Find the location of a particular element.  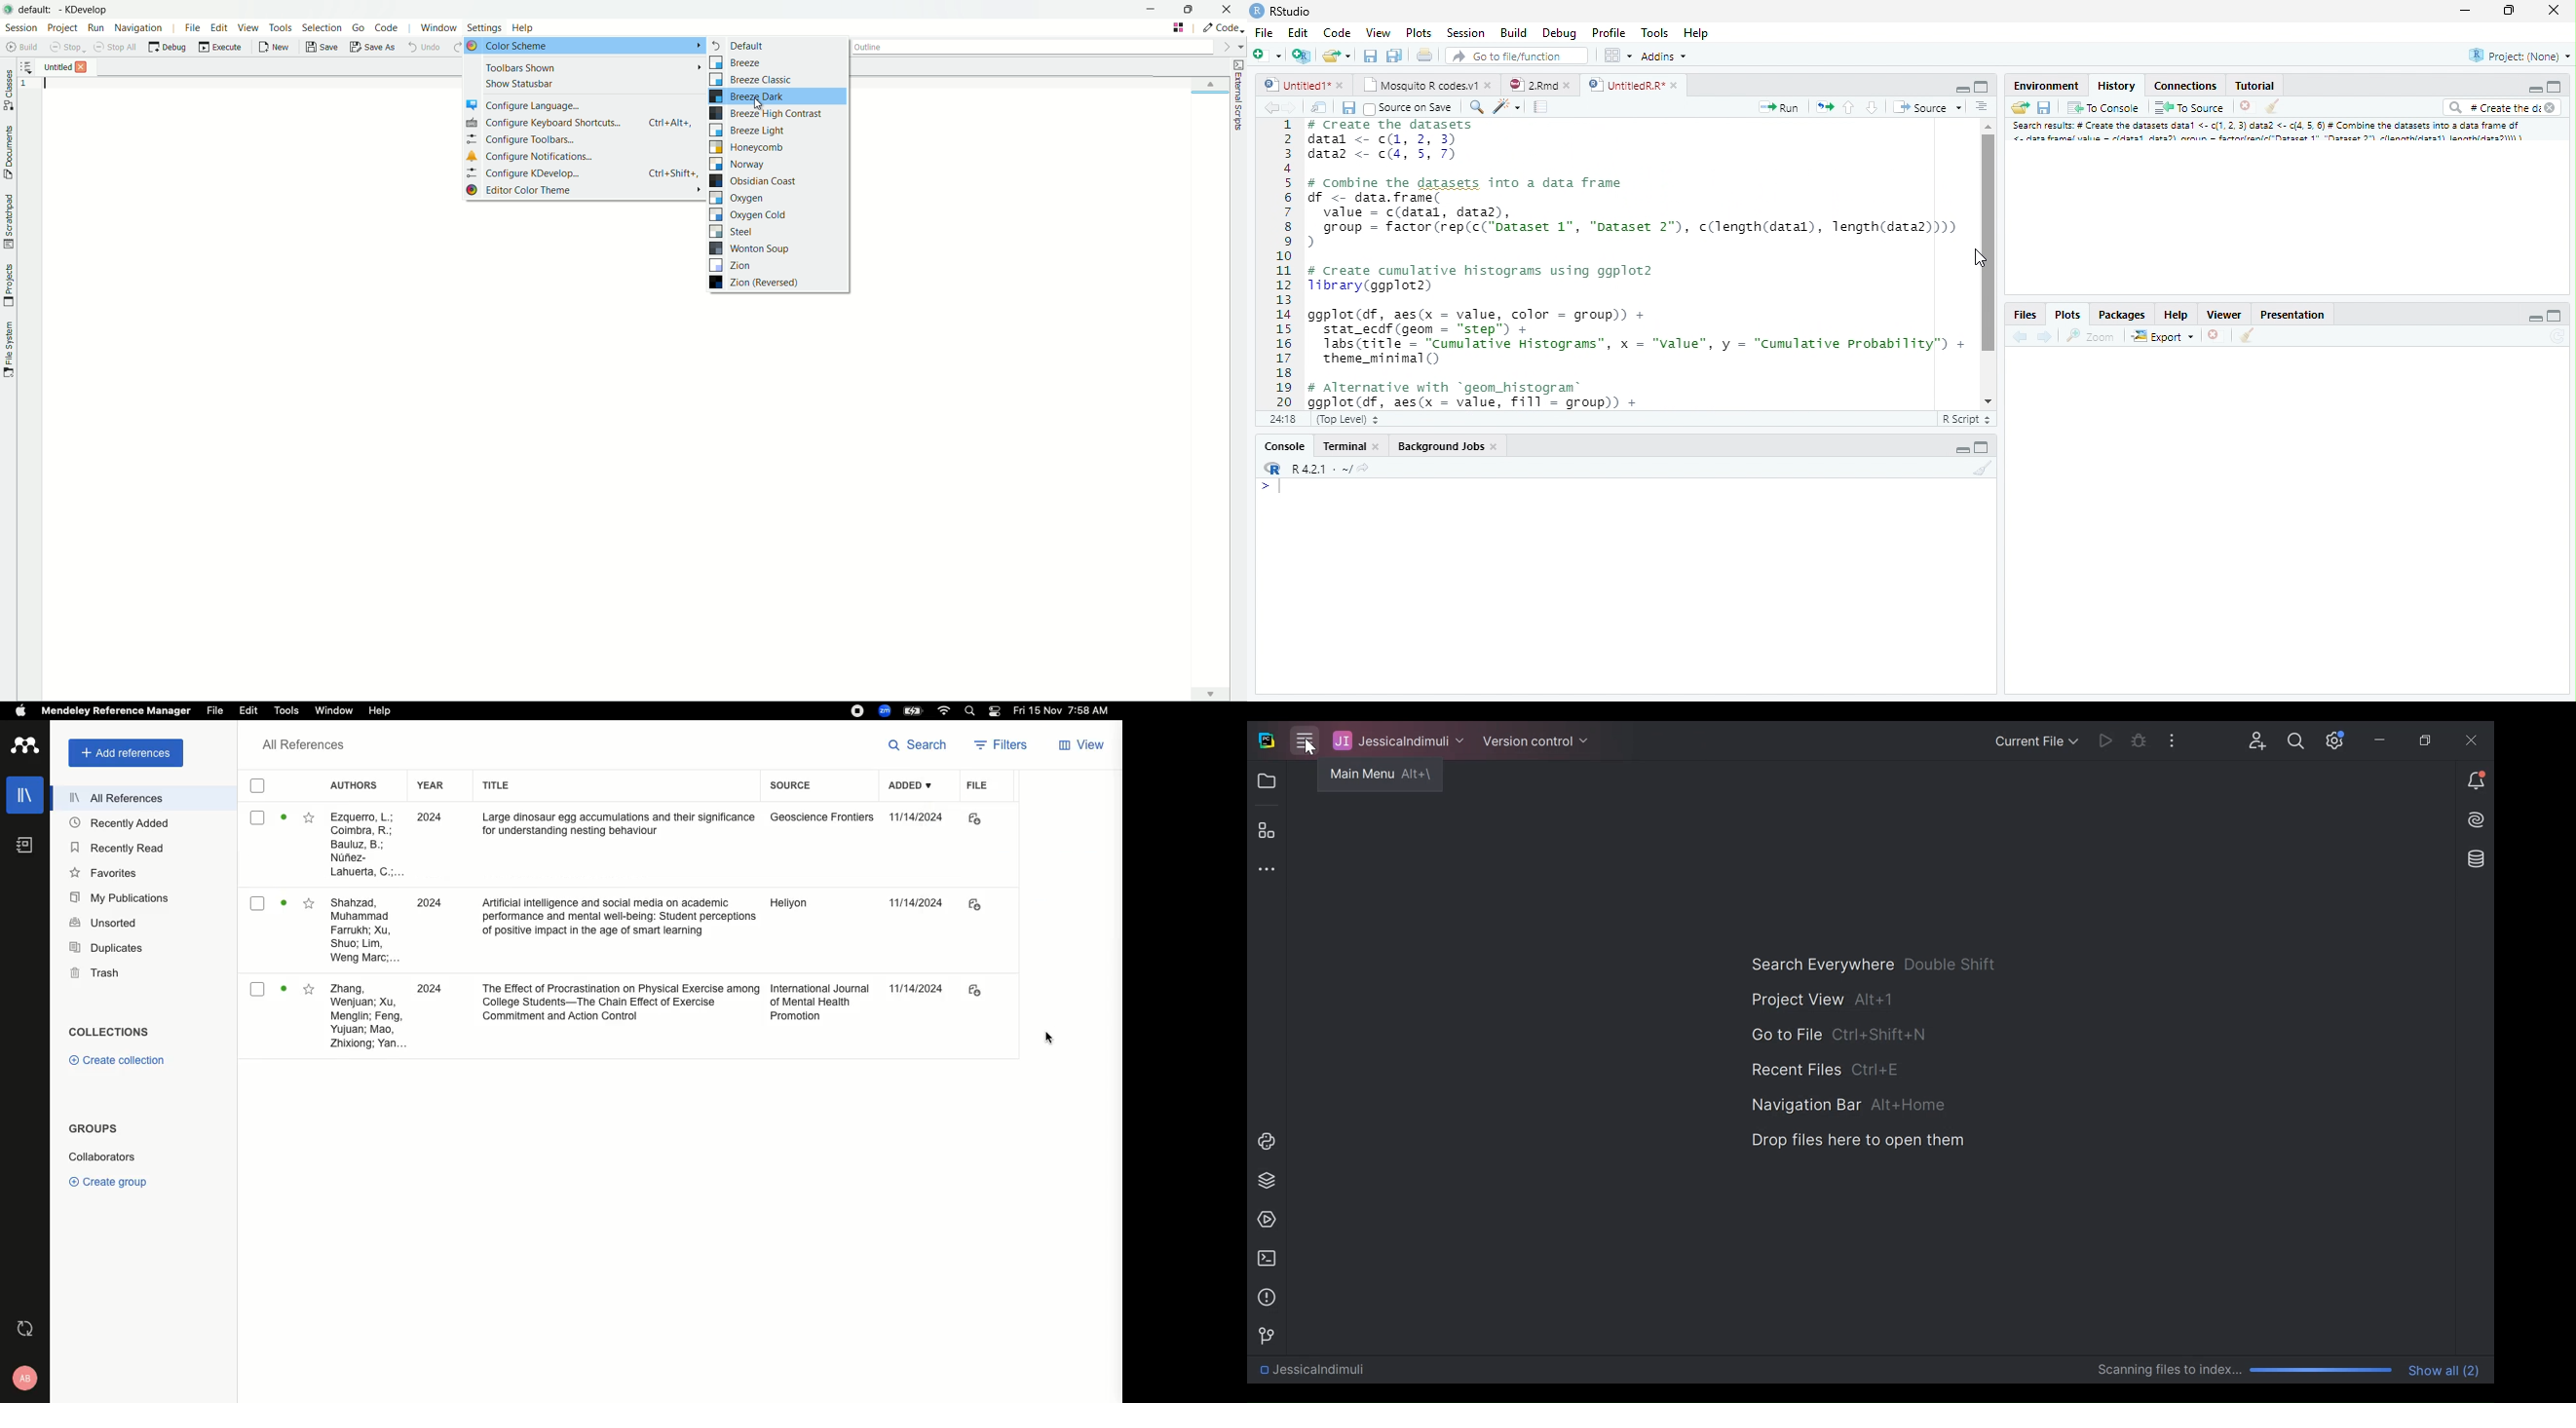

Clear console is located at coordinates (2275, 108).